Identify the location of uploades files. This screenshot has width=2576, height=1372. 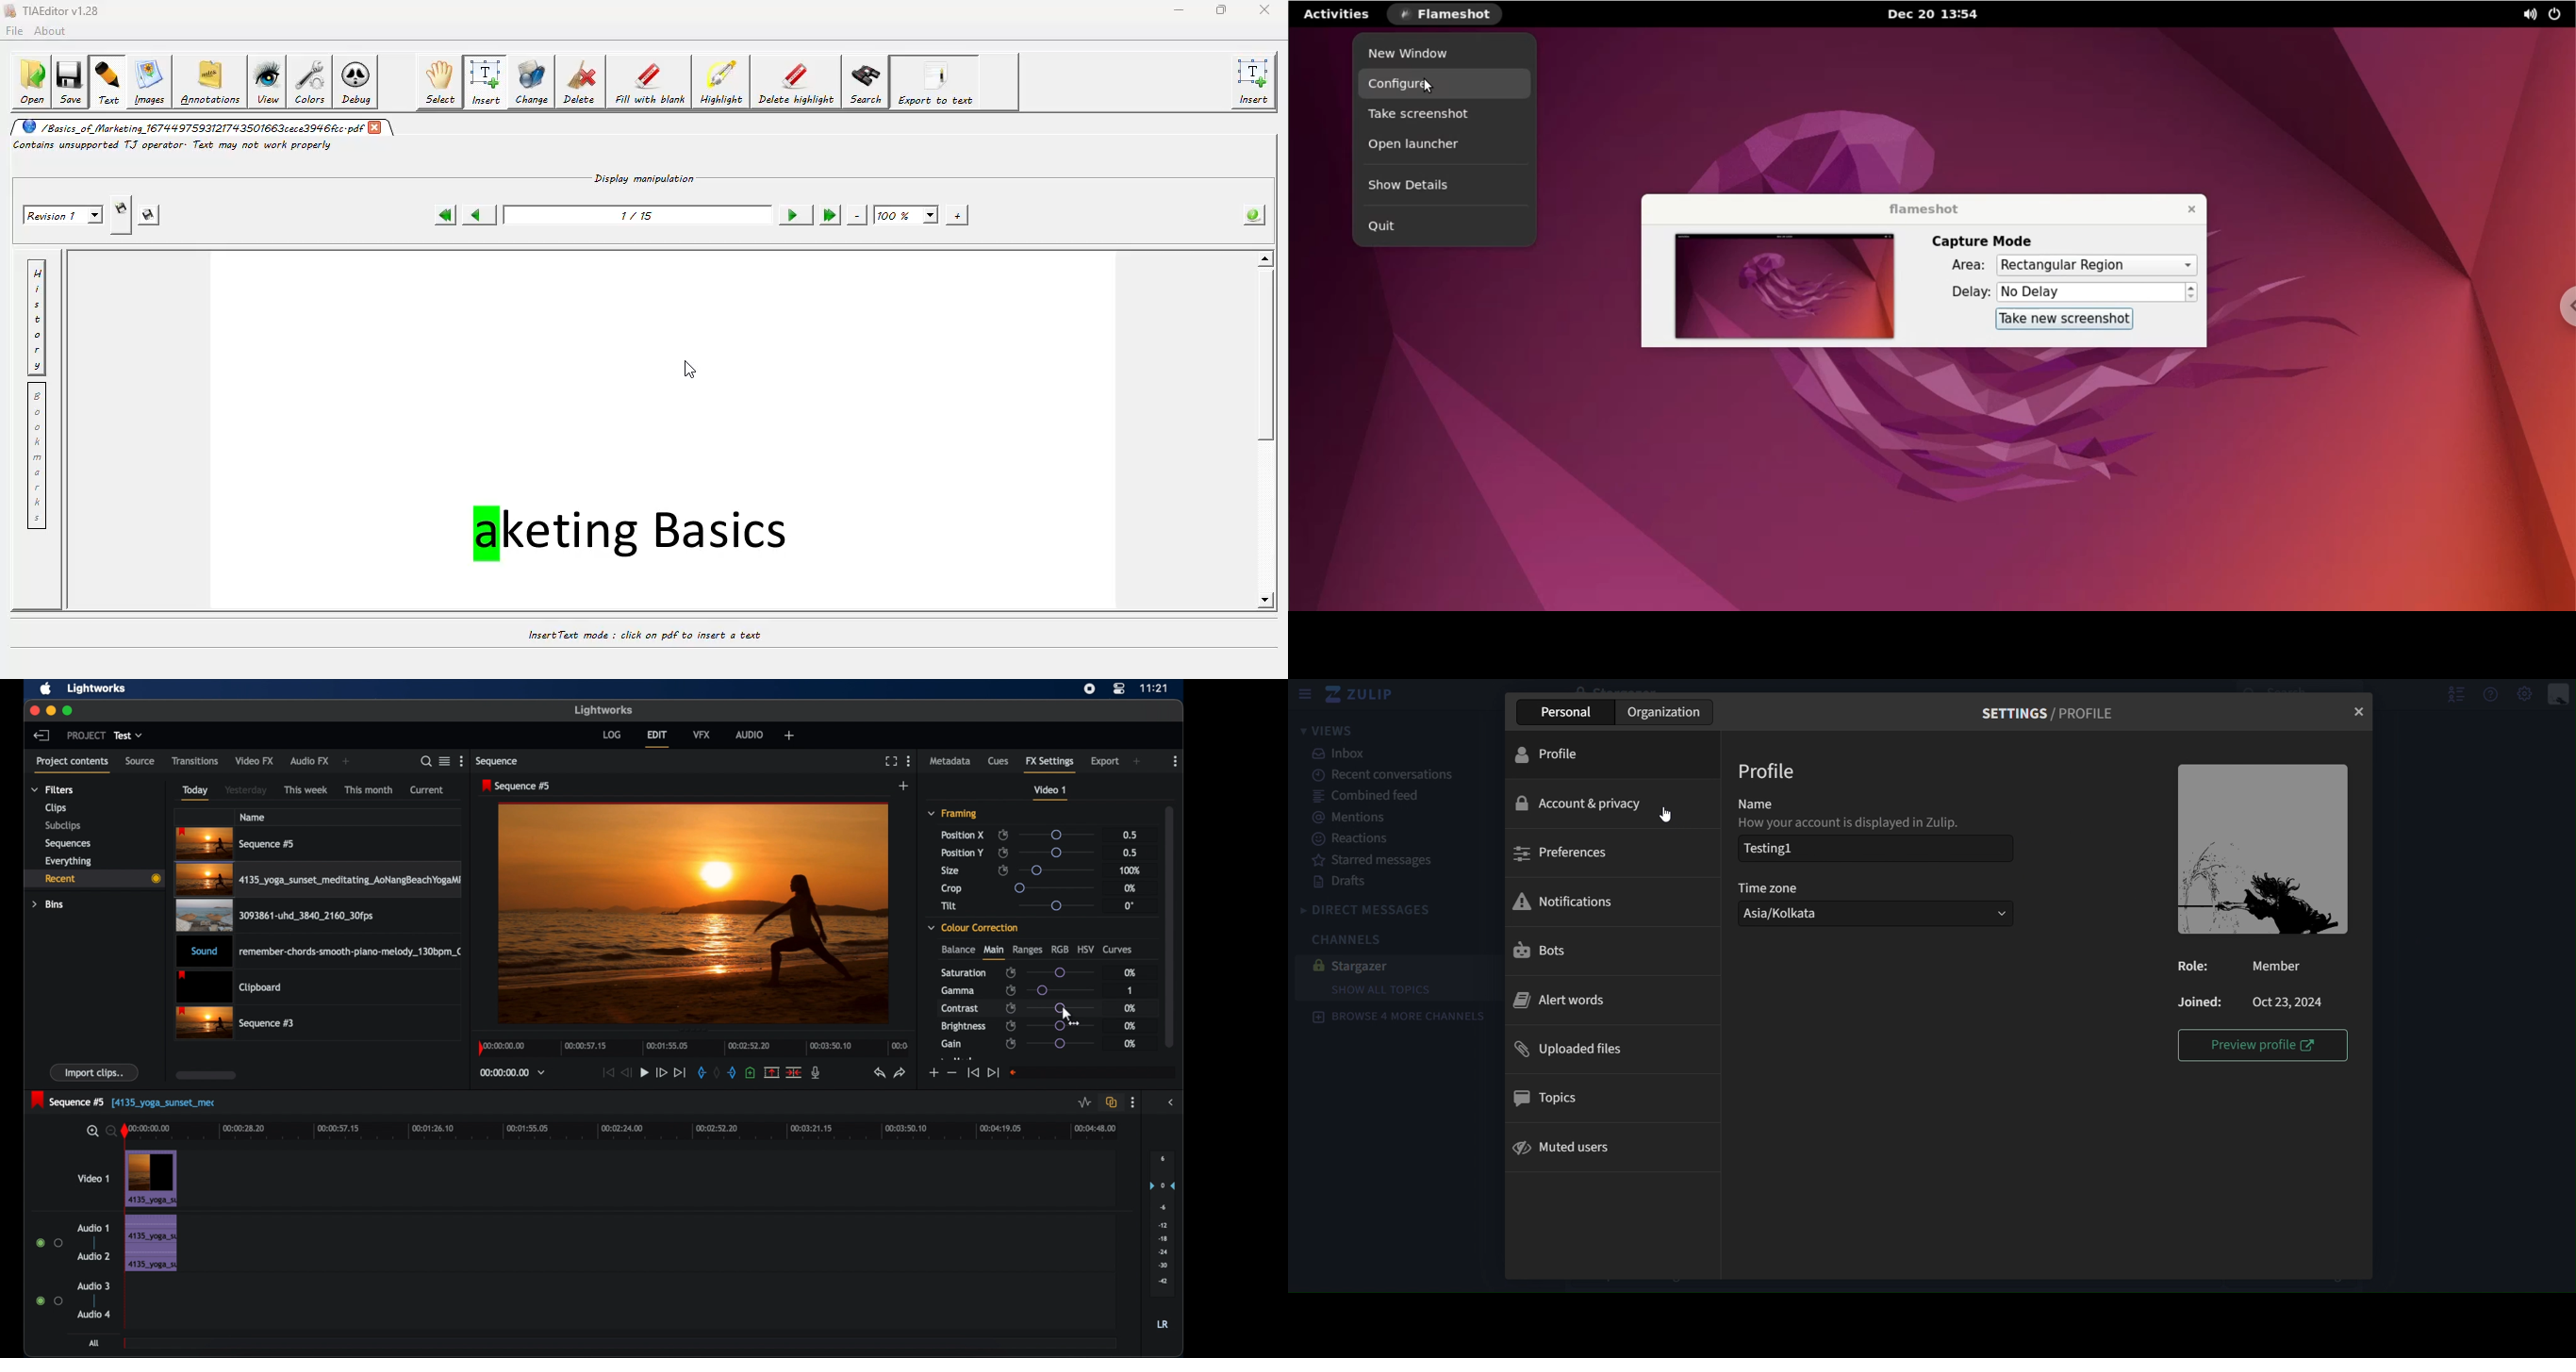
(1572, 1049).